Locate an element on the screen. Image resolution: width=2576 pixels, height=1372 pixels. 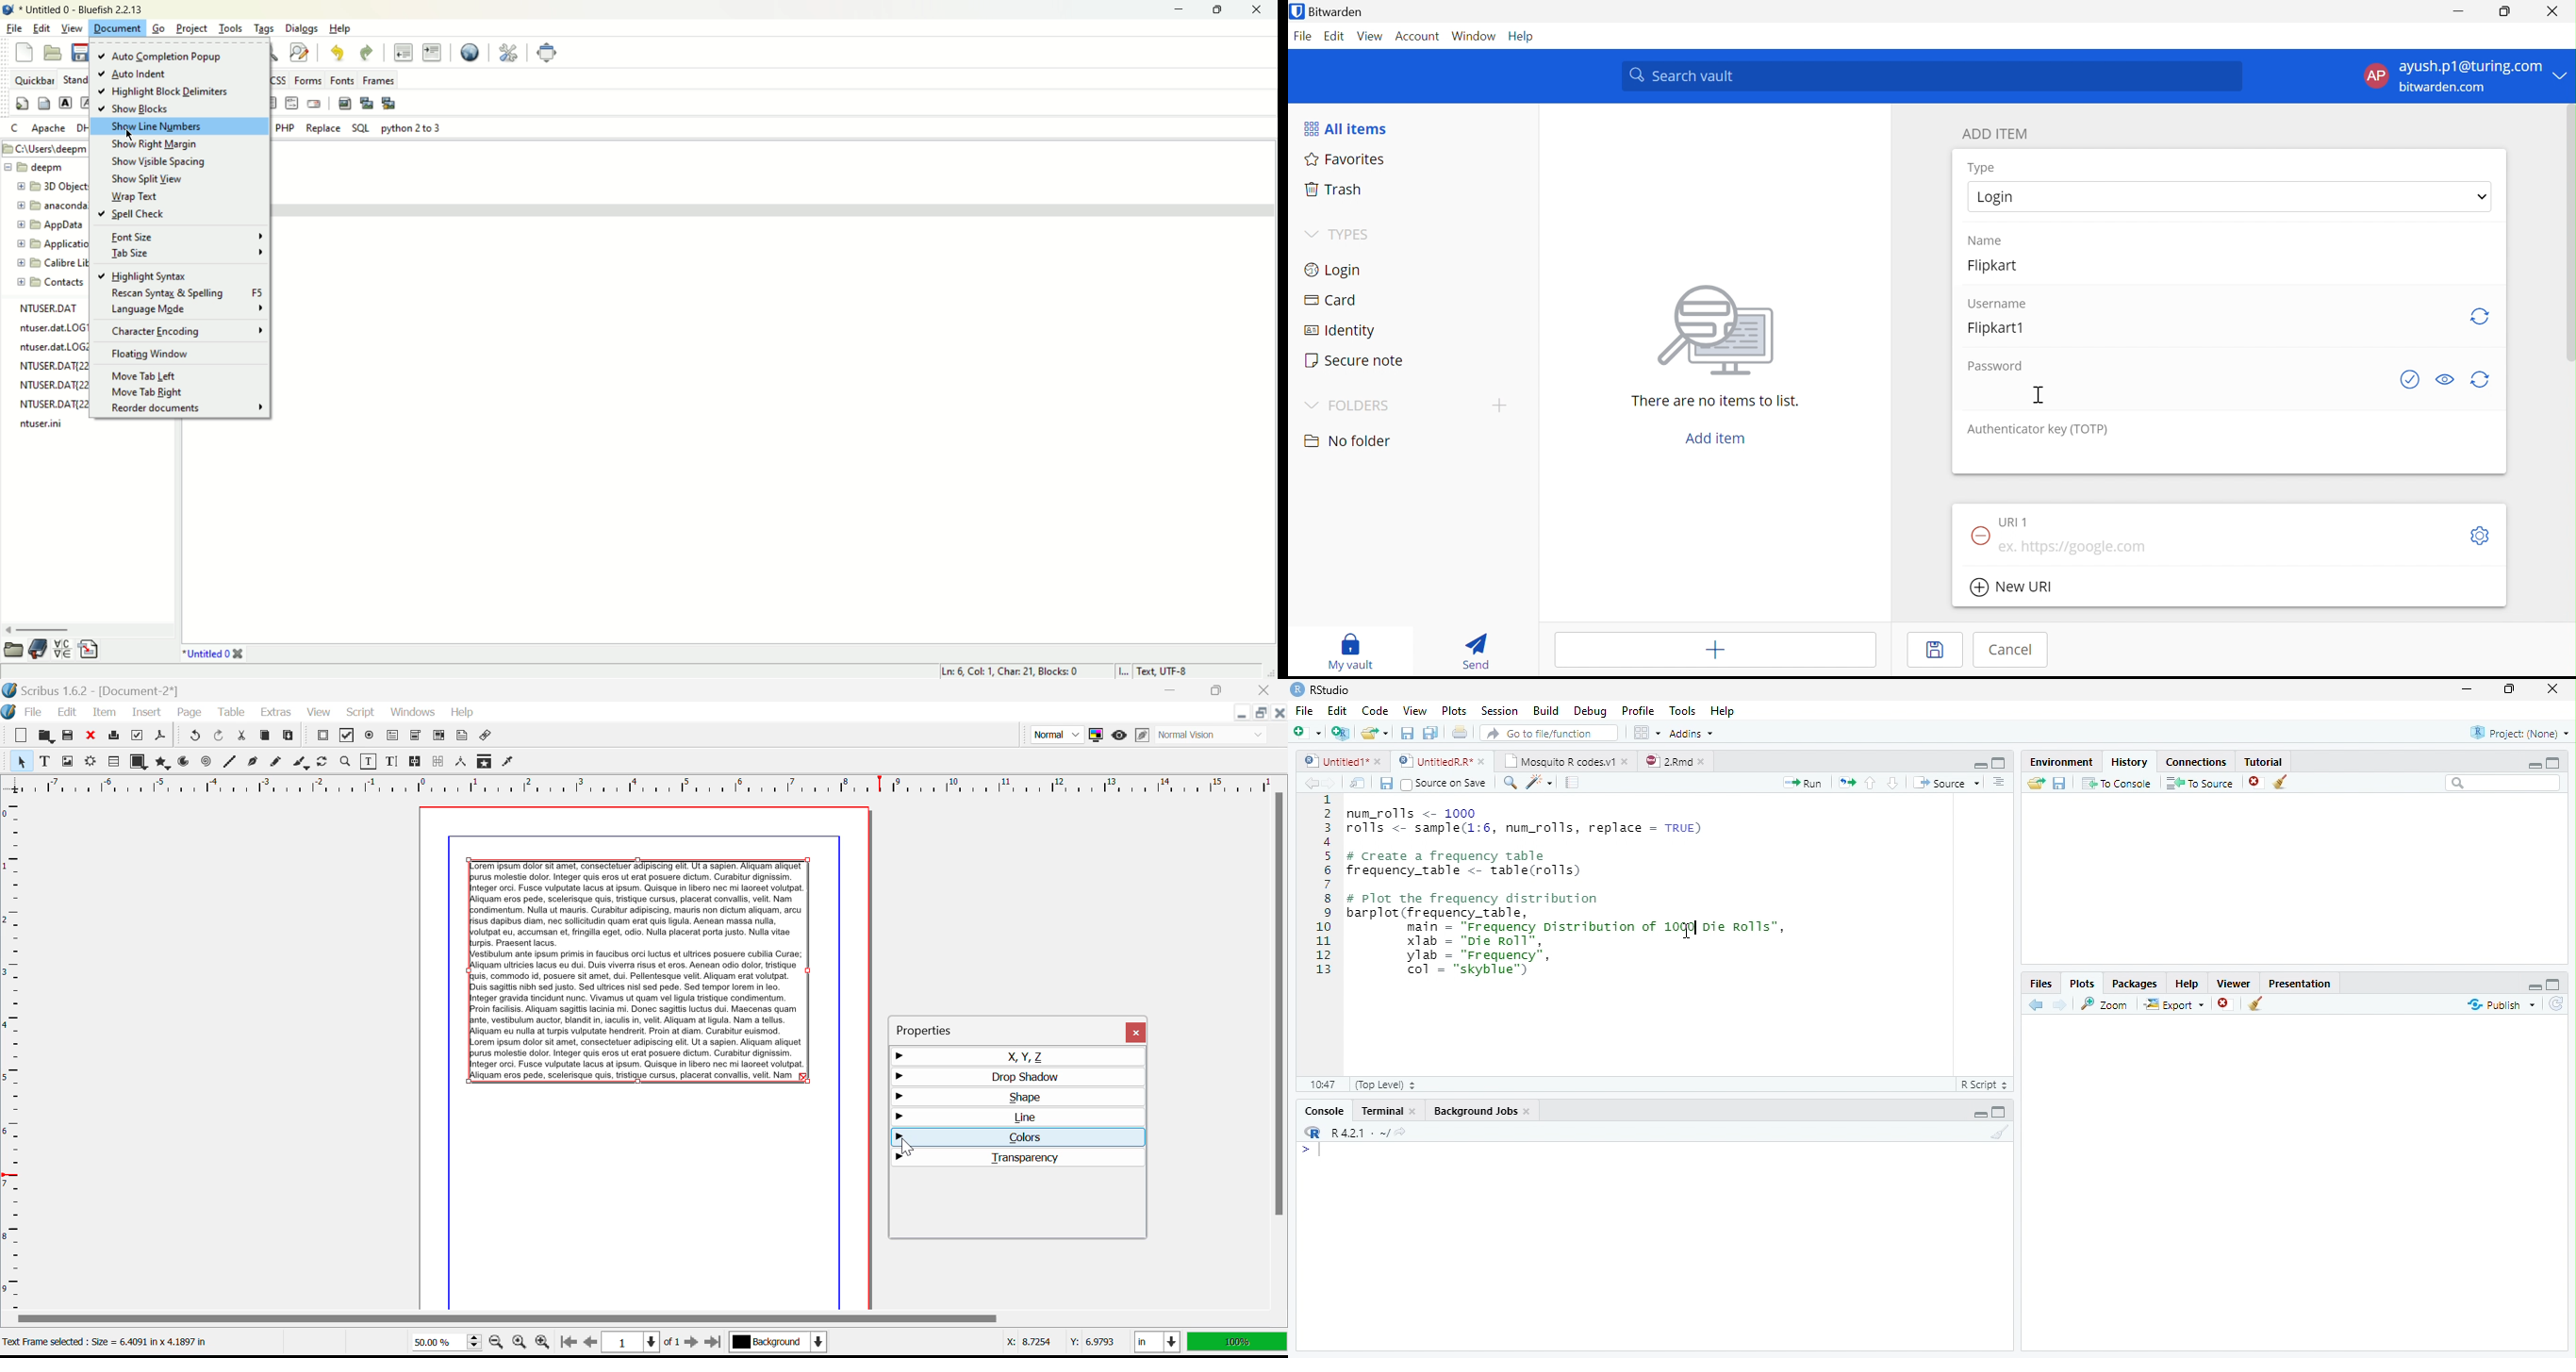
quickbar is located at coordinates (37, 80).